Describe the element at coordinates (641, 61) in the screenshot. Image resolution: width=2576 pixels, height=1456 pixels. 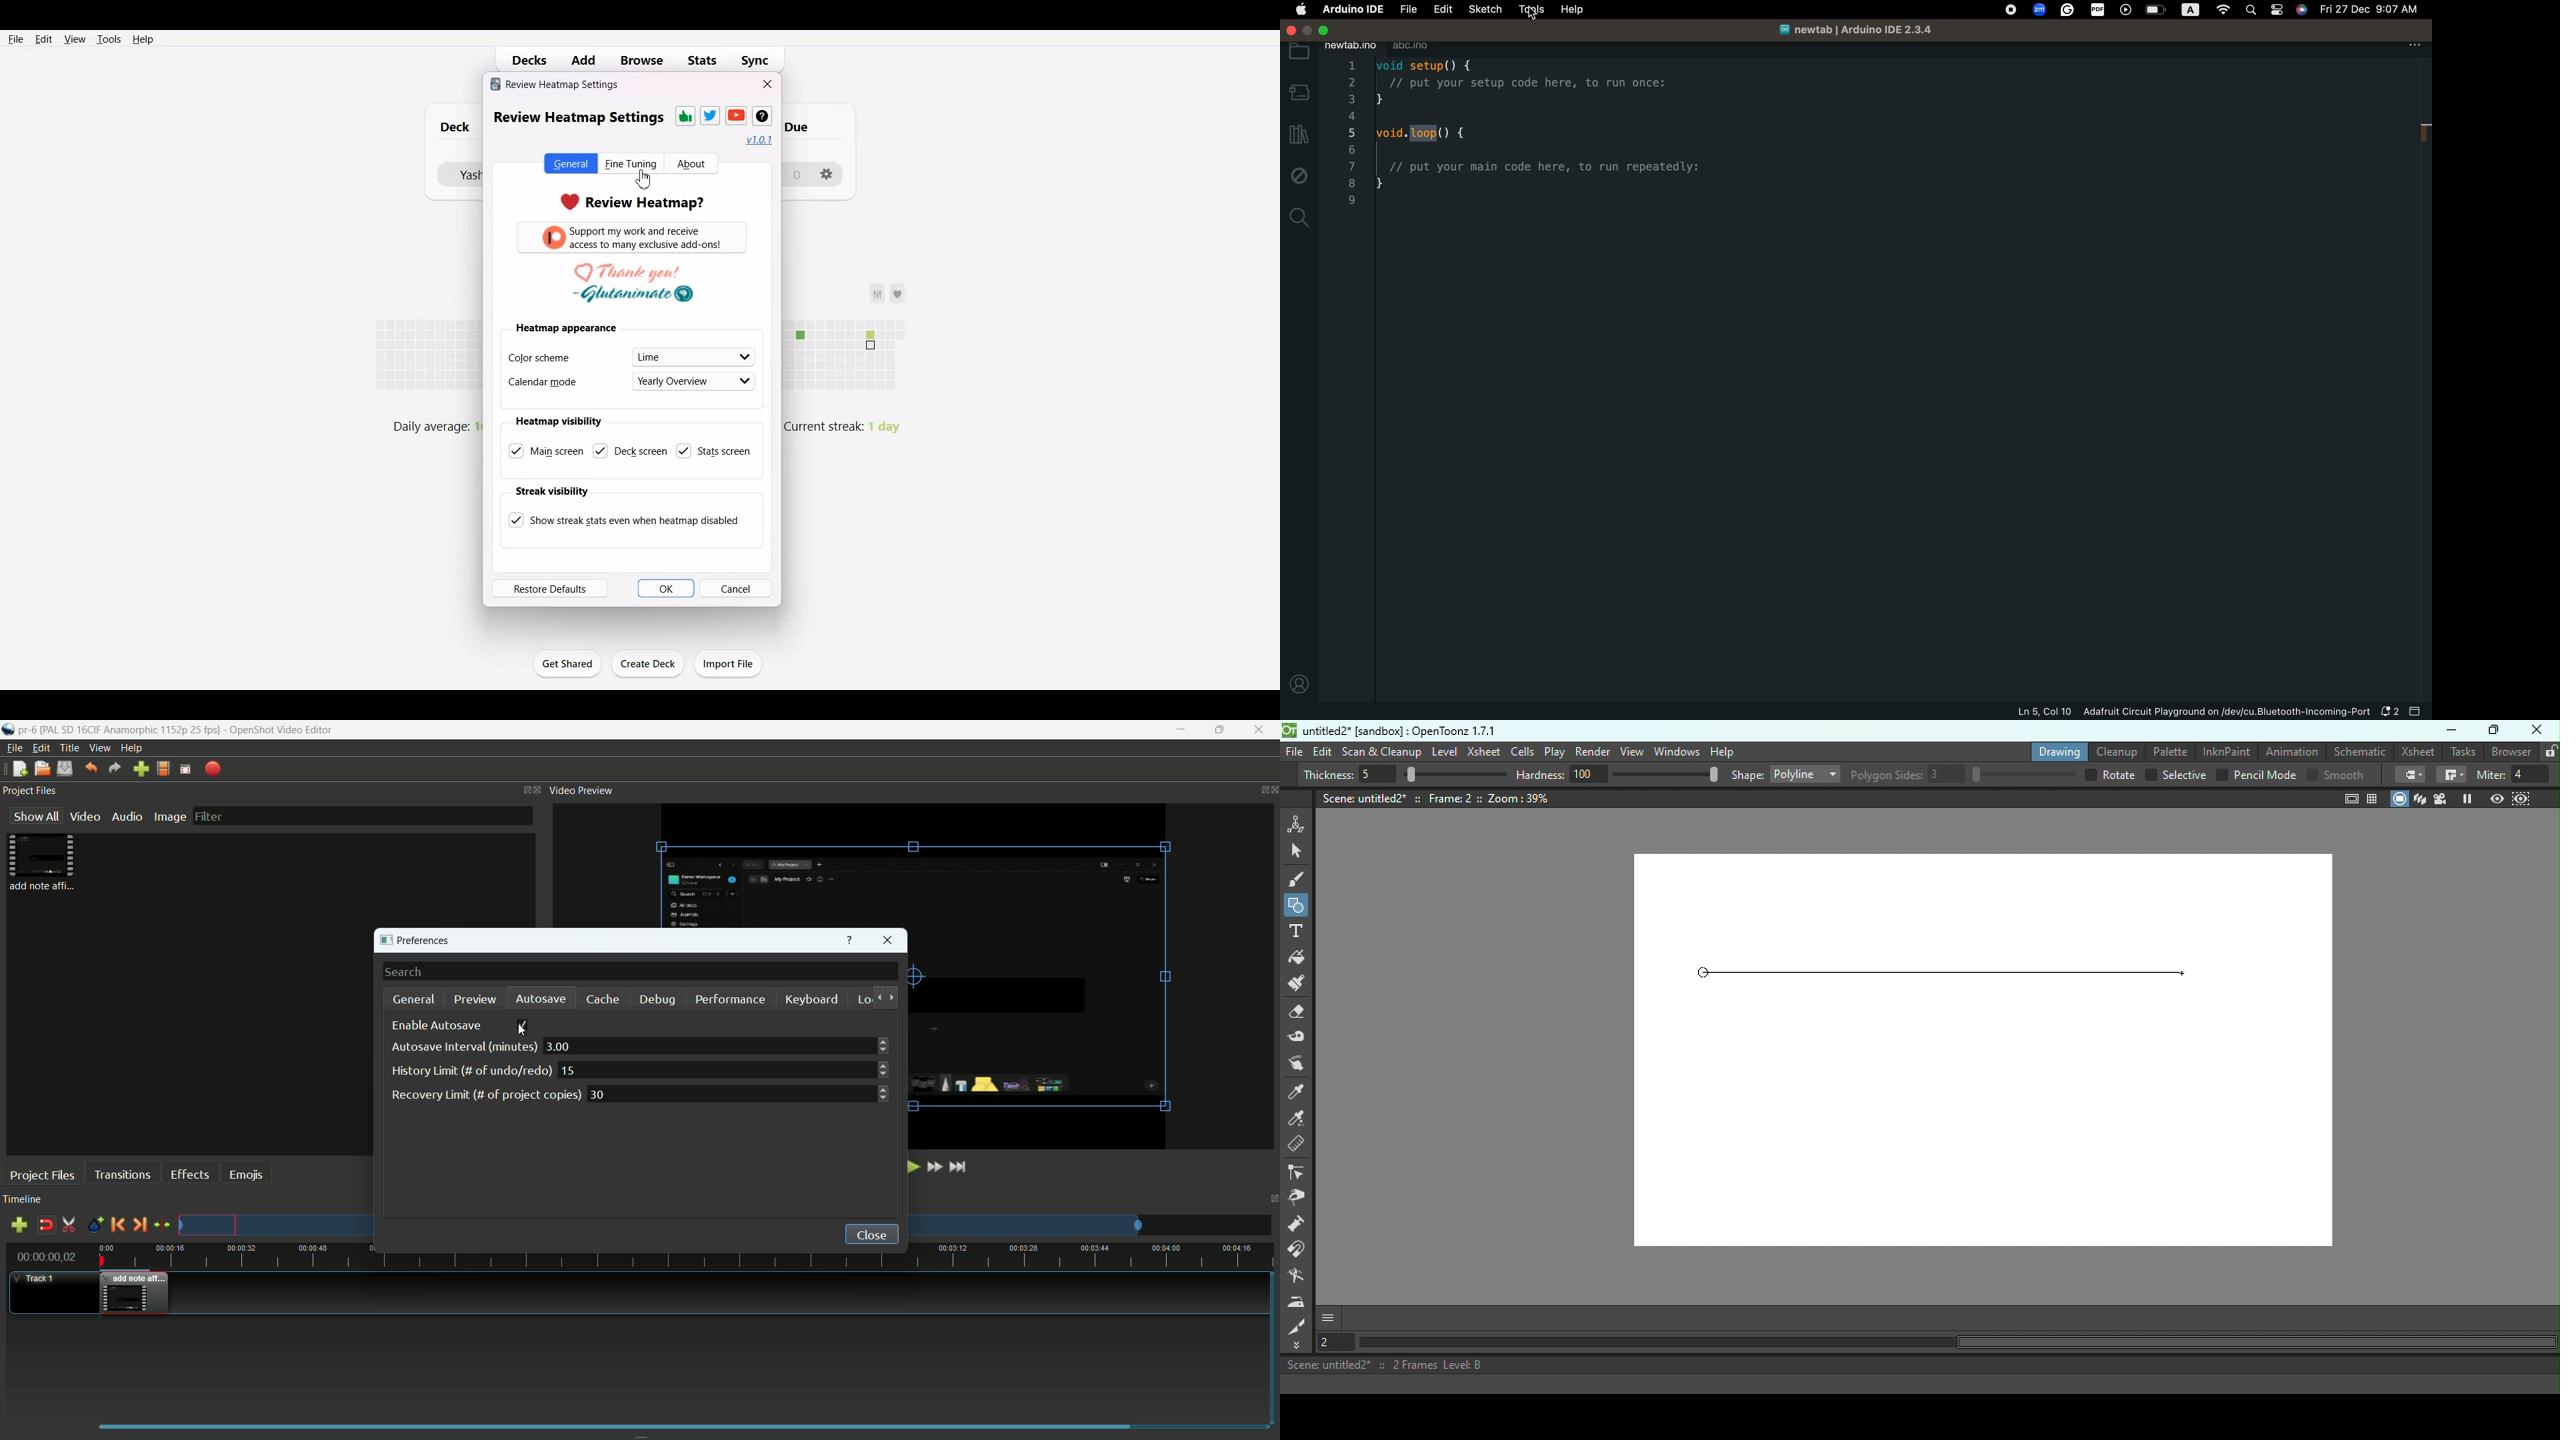
I see `Browse` at that location.